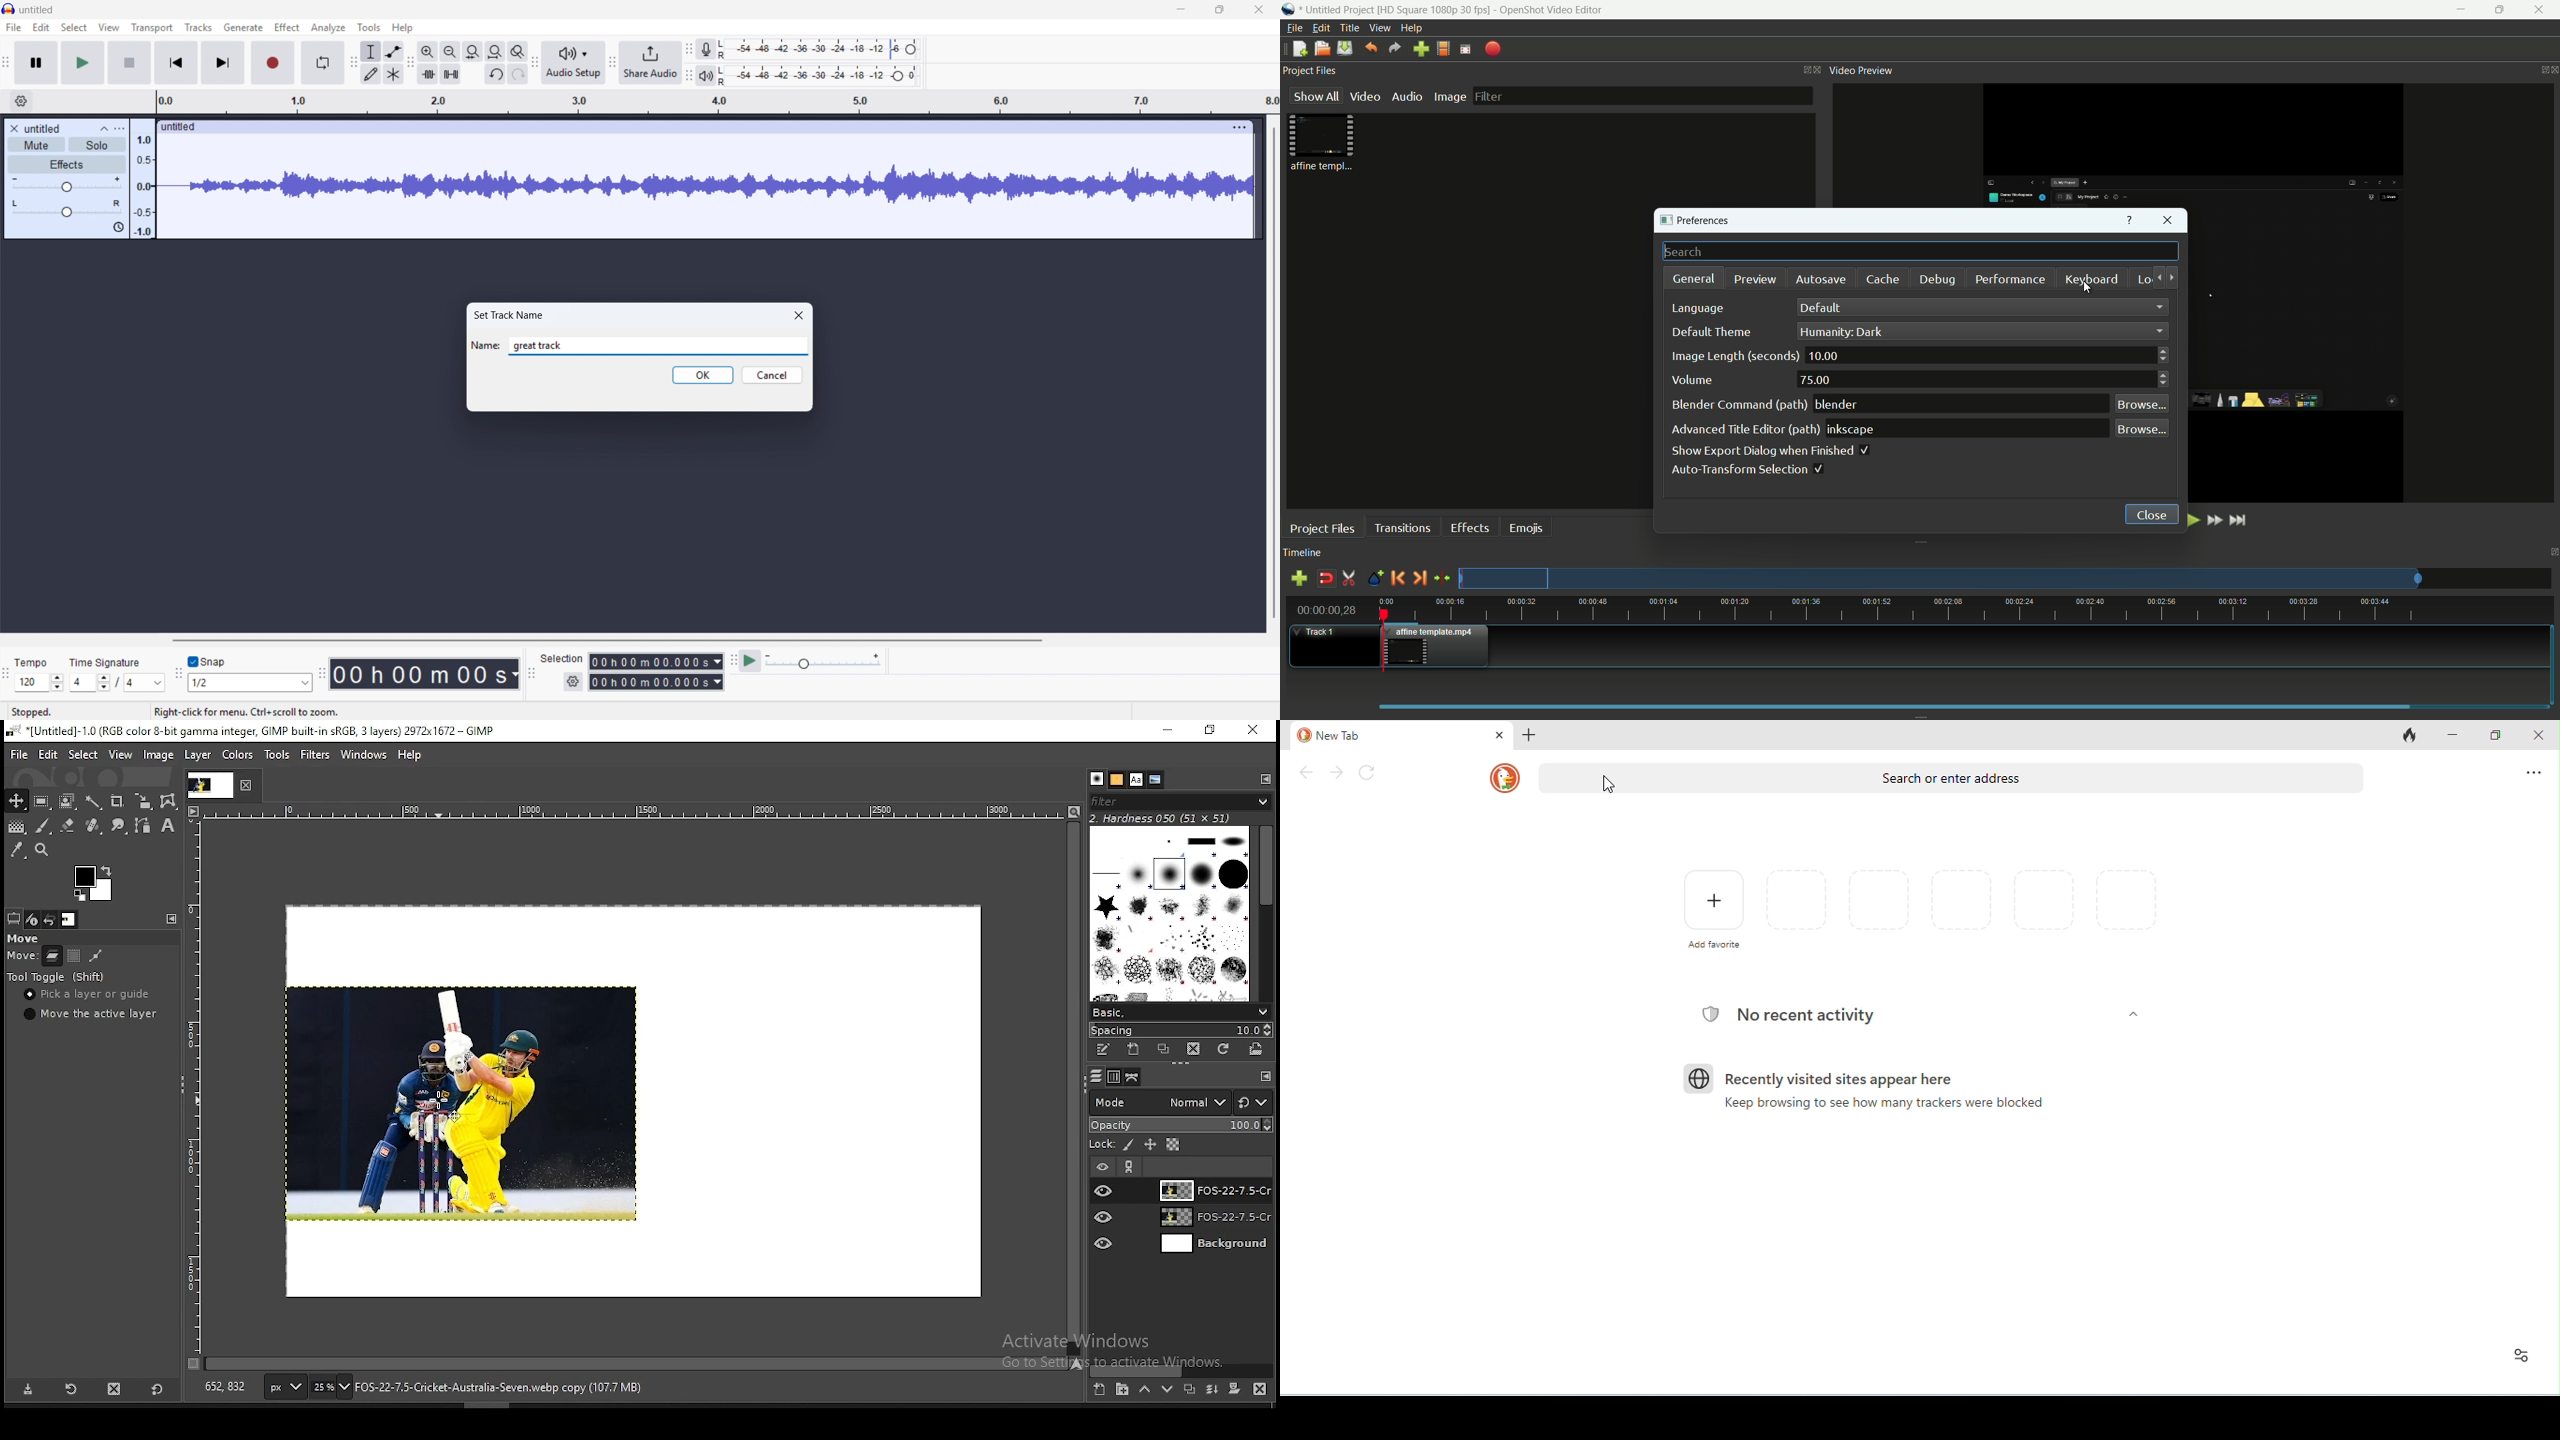 The image size is (2576, 1456). Describe the element at coordinates (37, 63) in the screenshot. I see `Pause ` at that location.